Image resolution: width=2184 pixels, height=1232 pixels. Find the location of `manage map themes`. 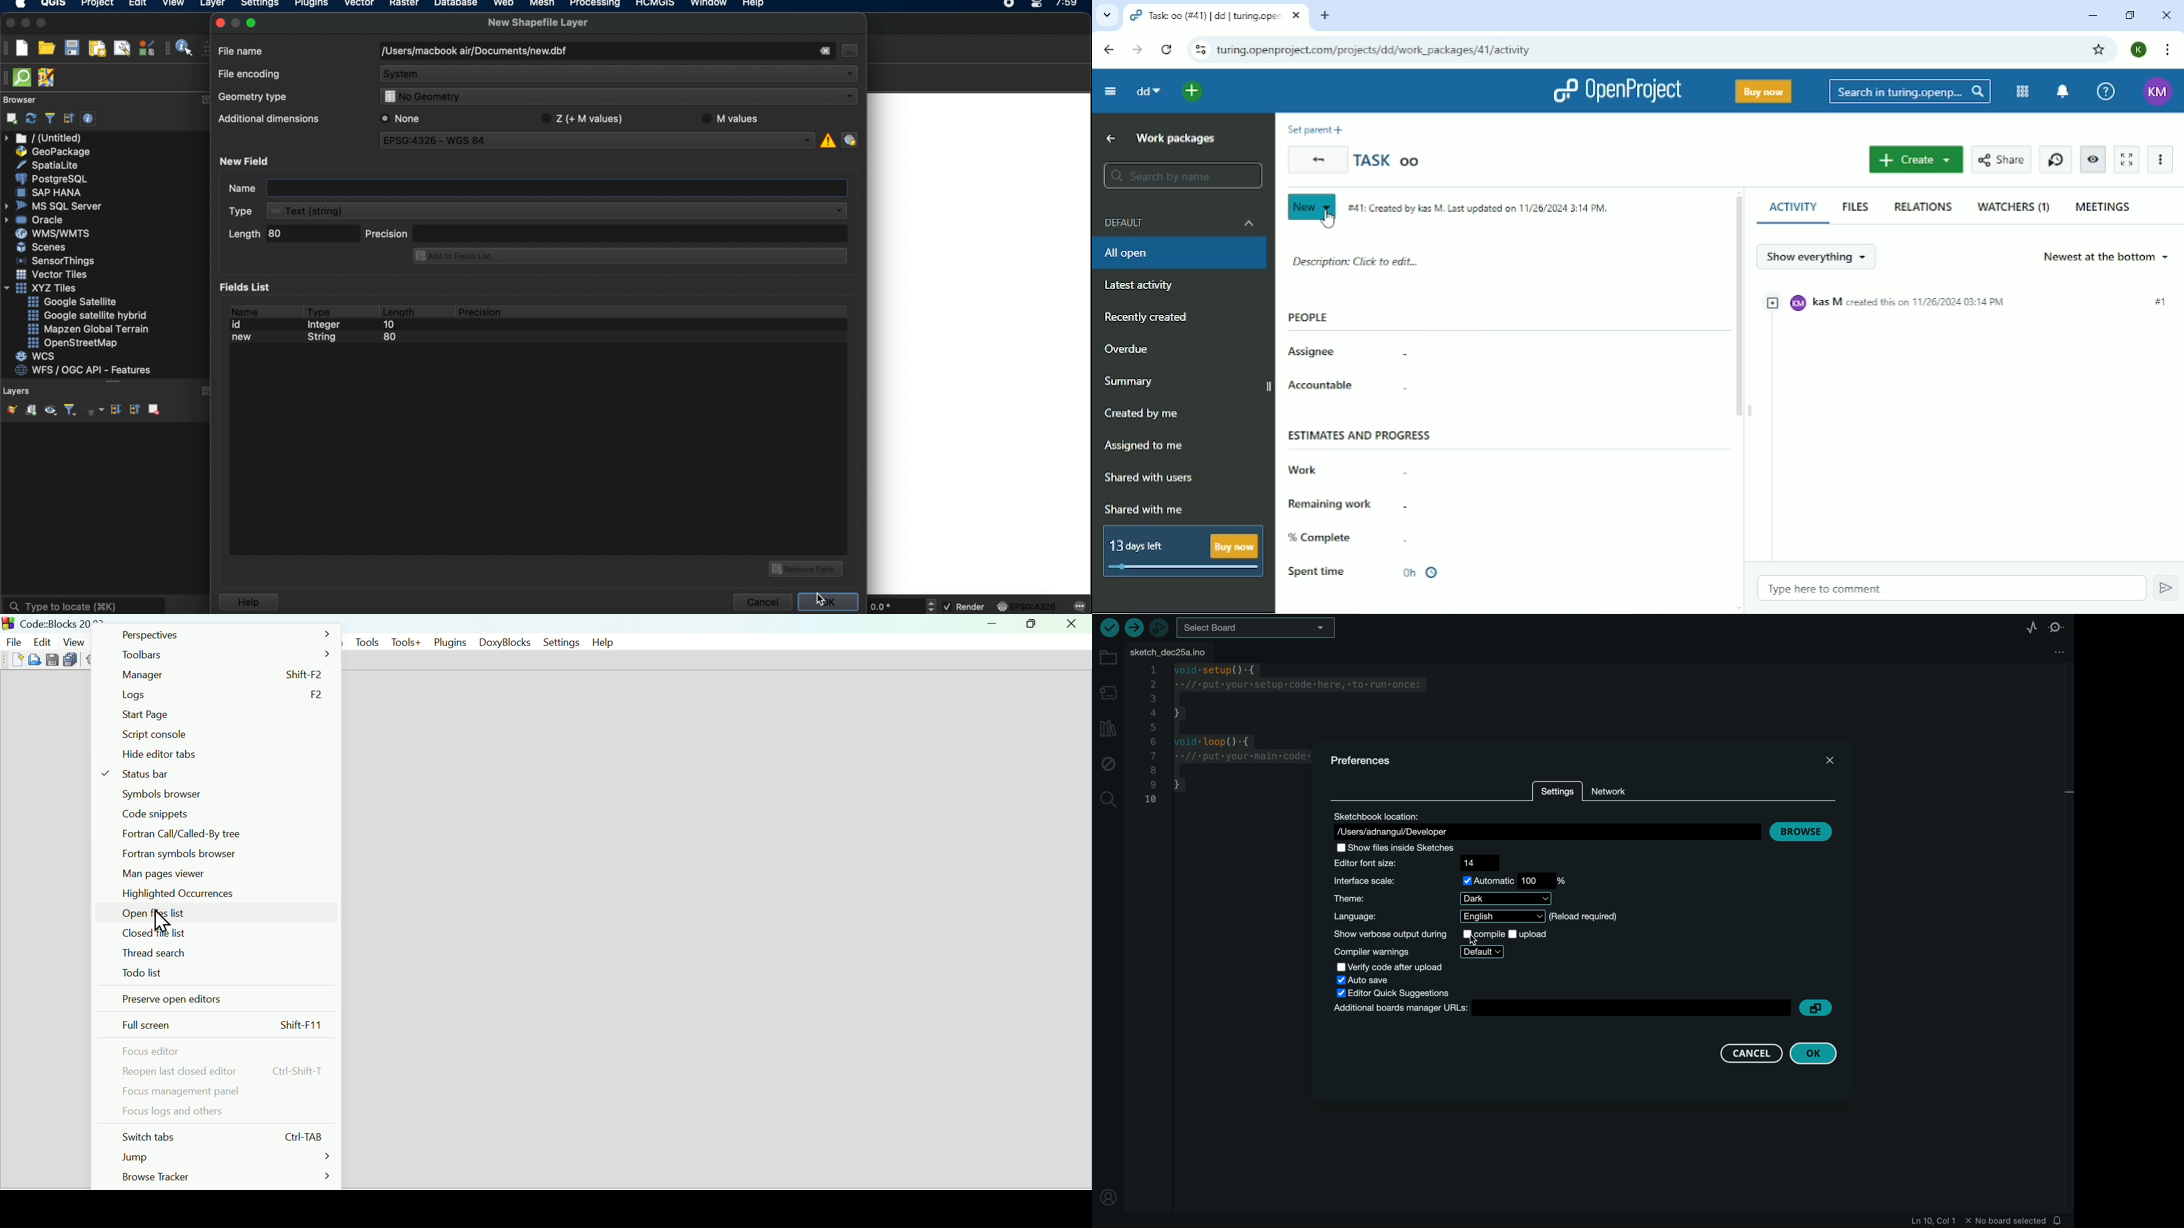

manage map themes is located at coordinates (49, 412).